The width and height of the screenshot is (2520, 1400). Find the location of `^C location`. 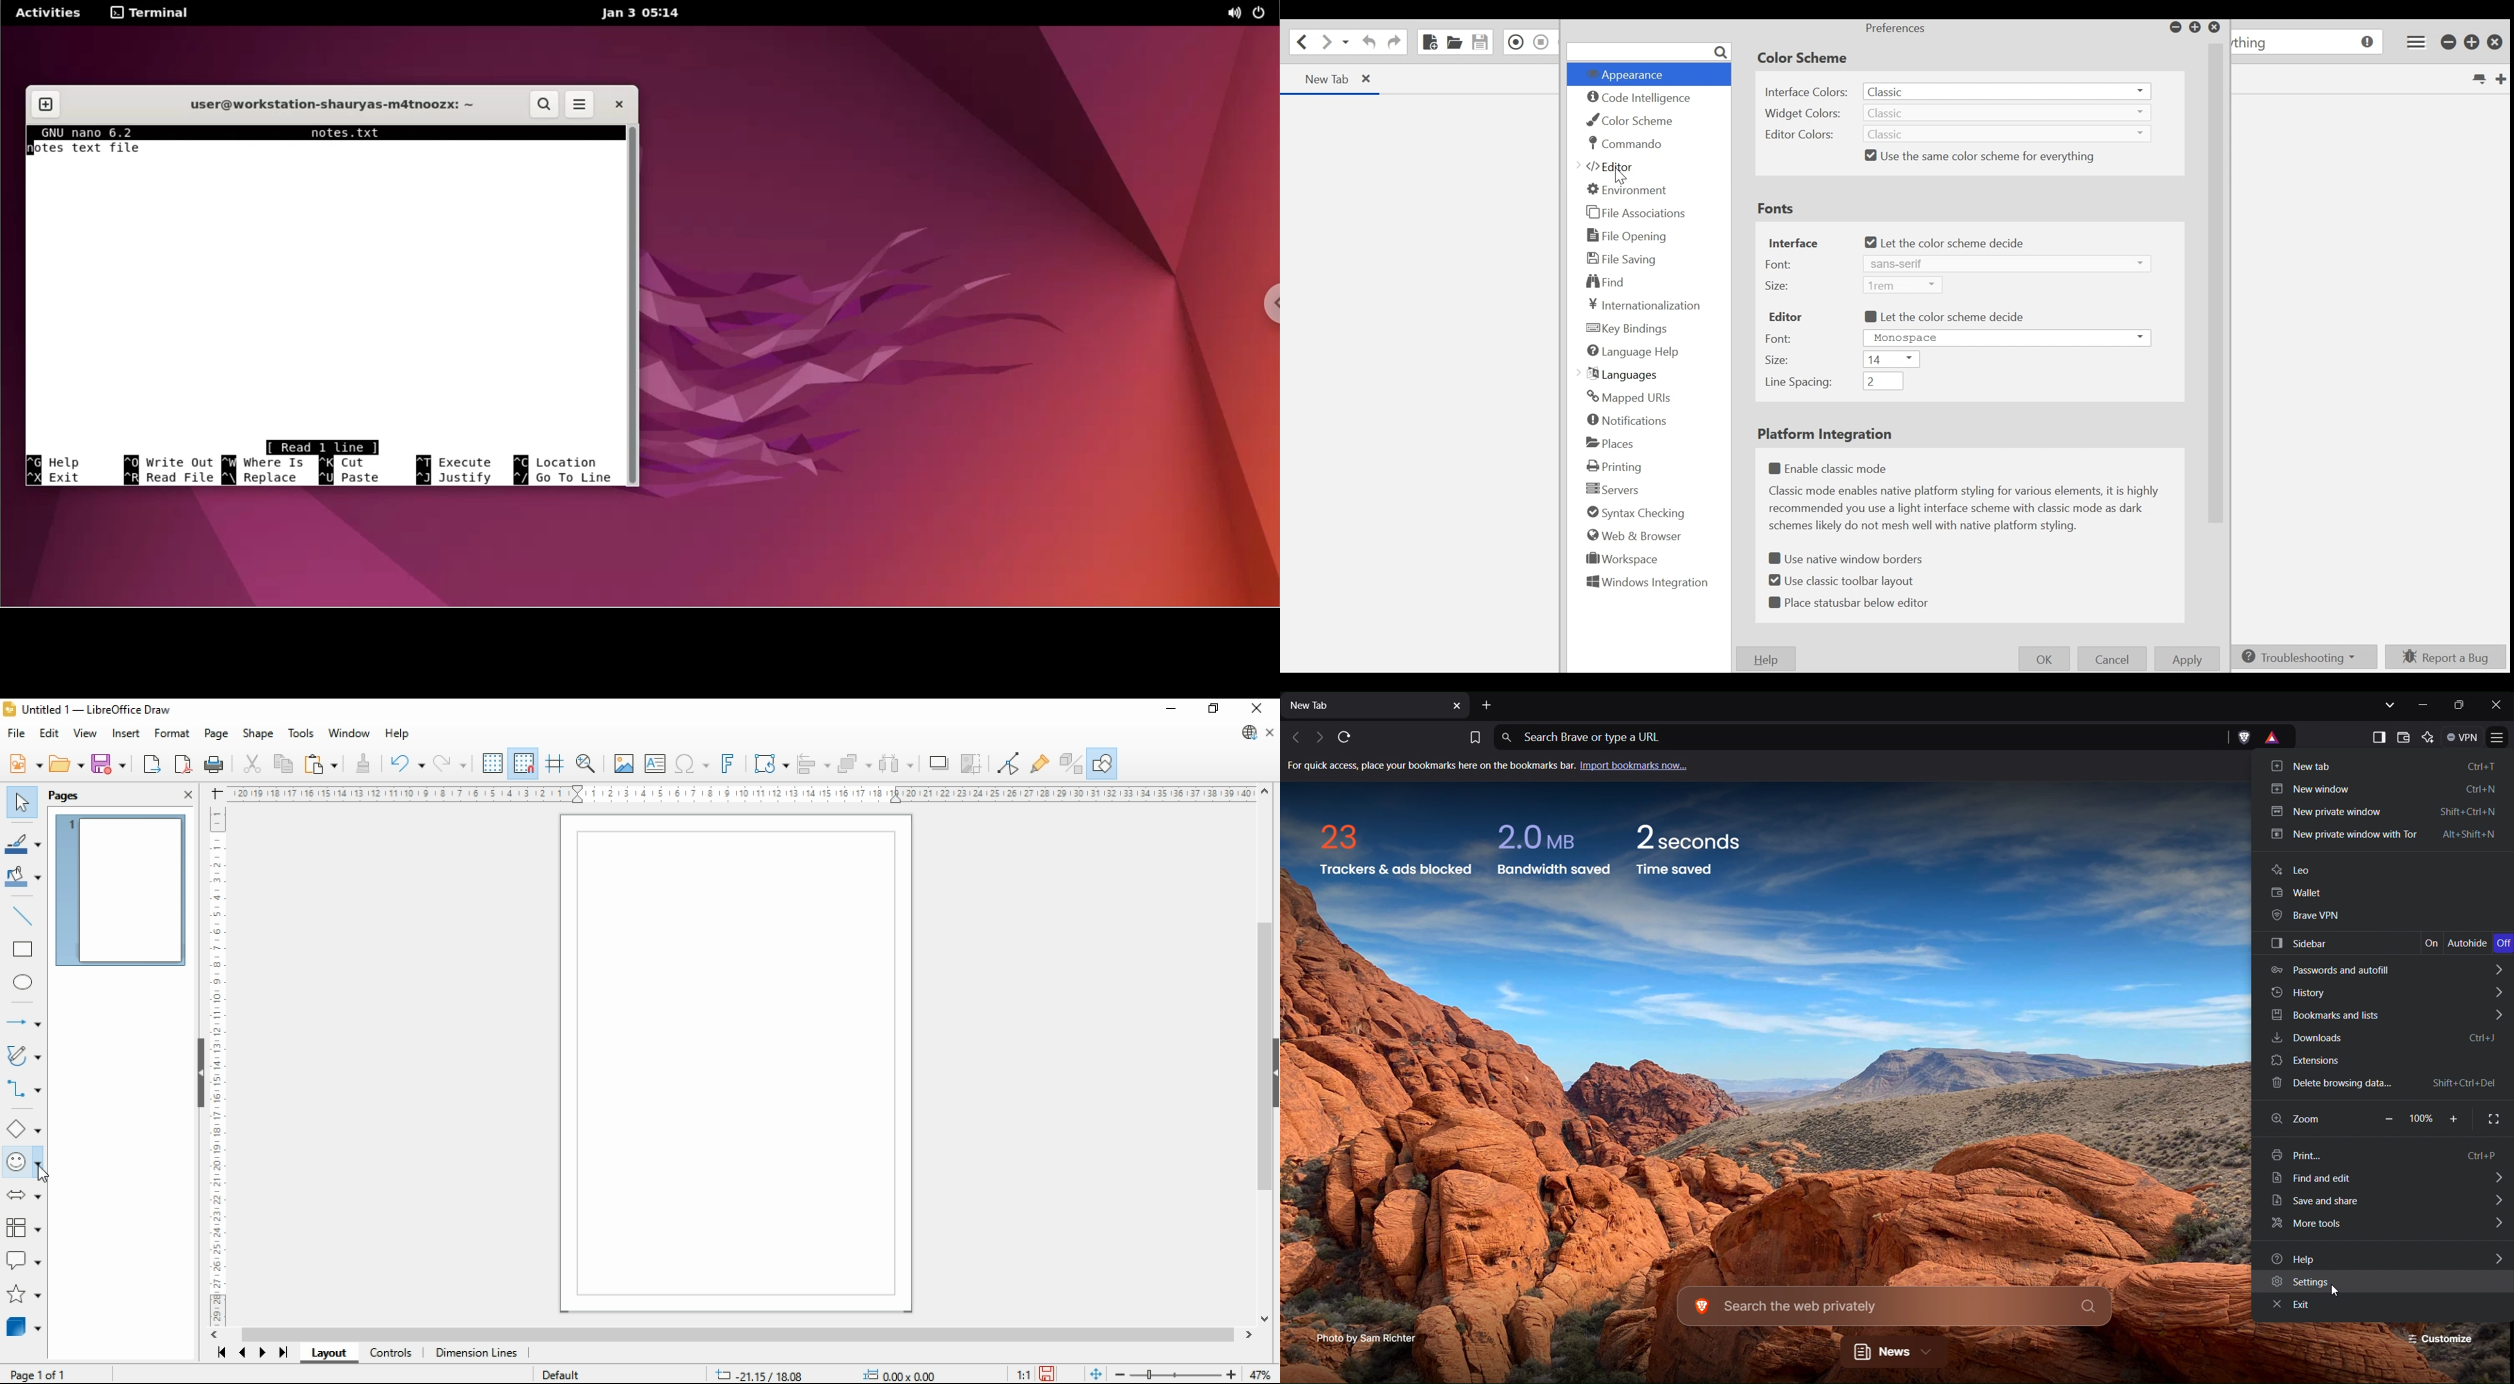

^C location is located at coordinates (563, 461).